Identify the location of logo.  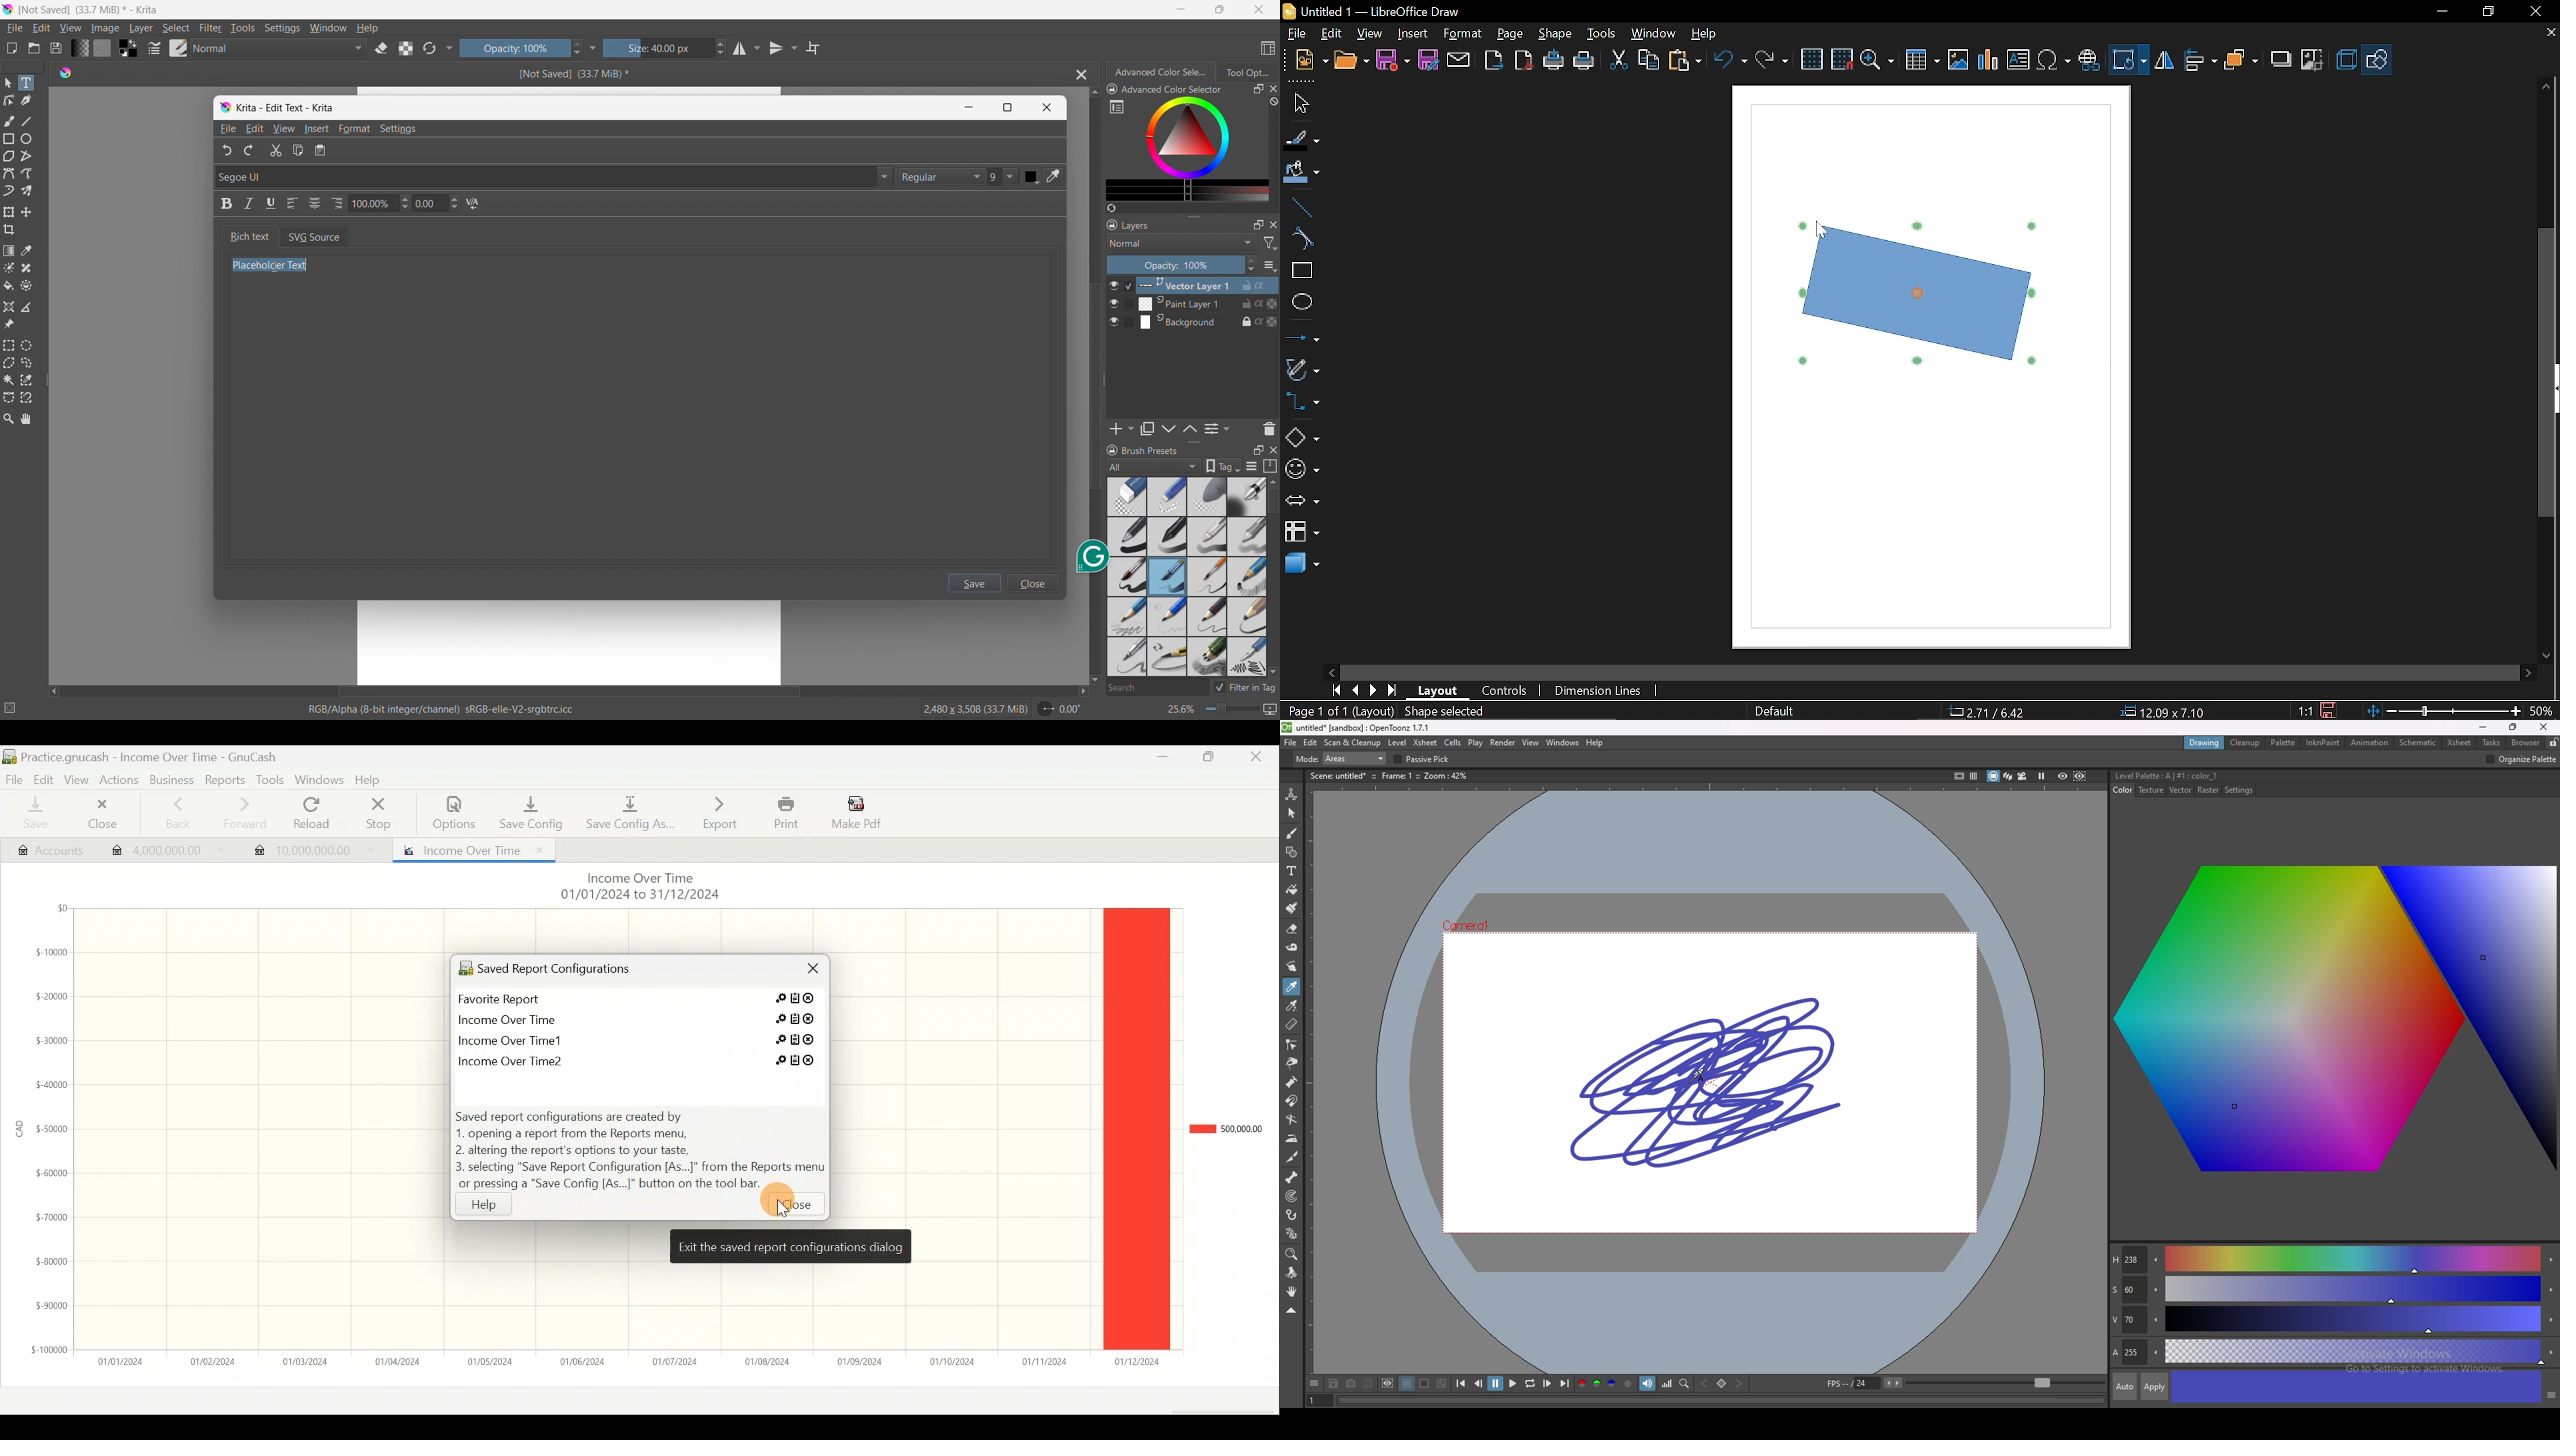
(8, 9).